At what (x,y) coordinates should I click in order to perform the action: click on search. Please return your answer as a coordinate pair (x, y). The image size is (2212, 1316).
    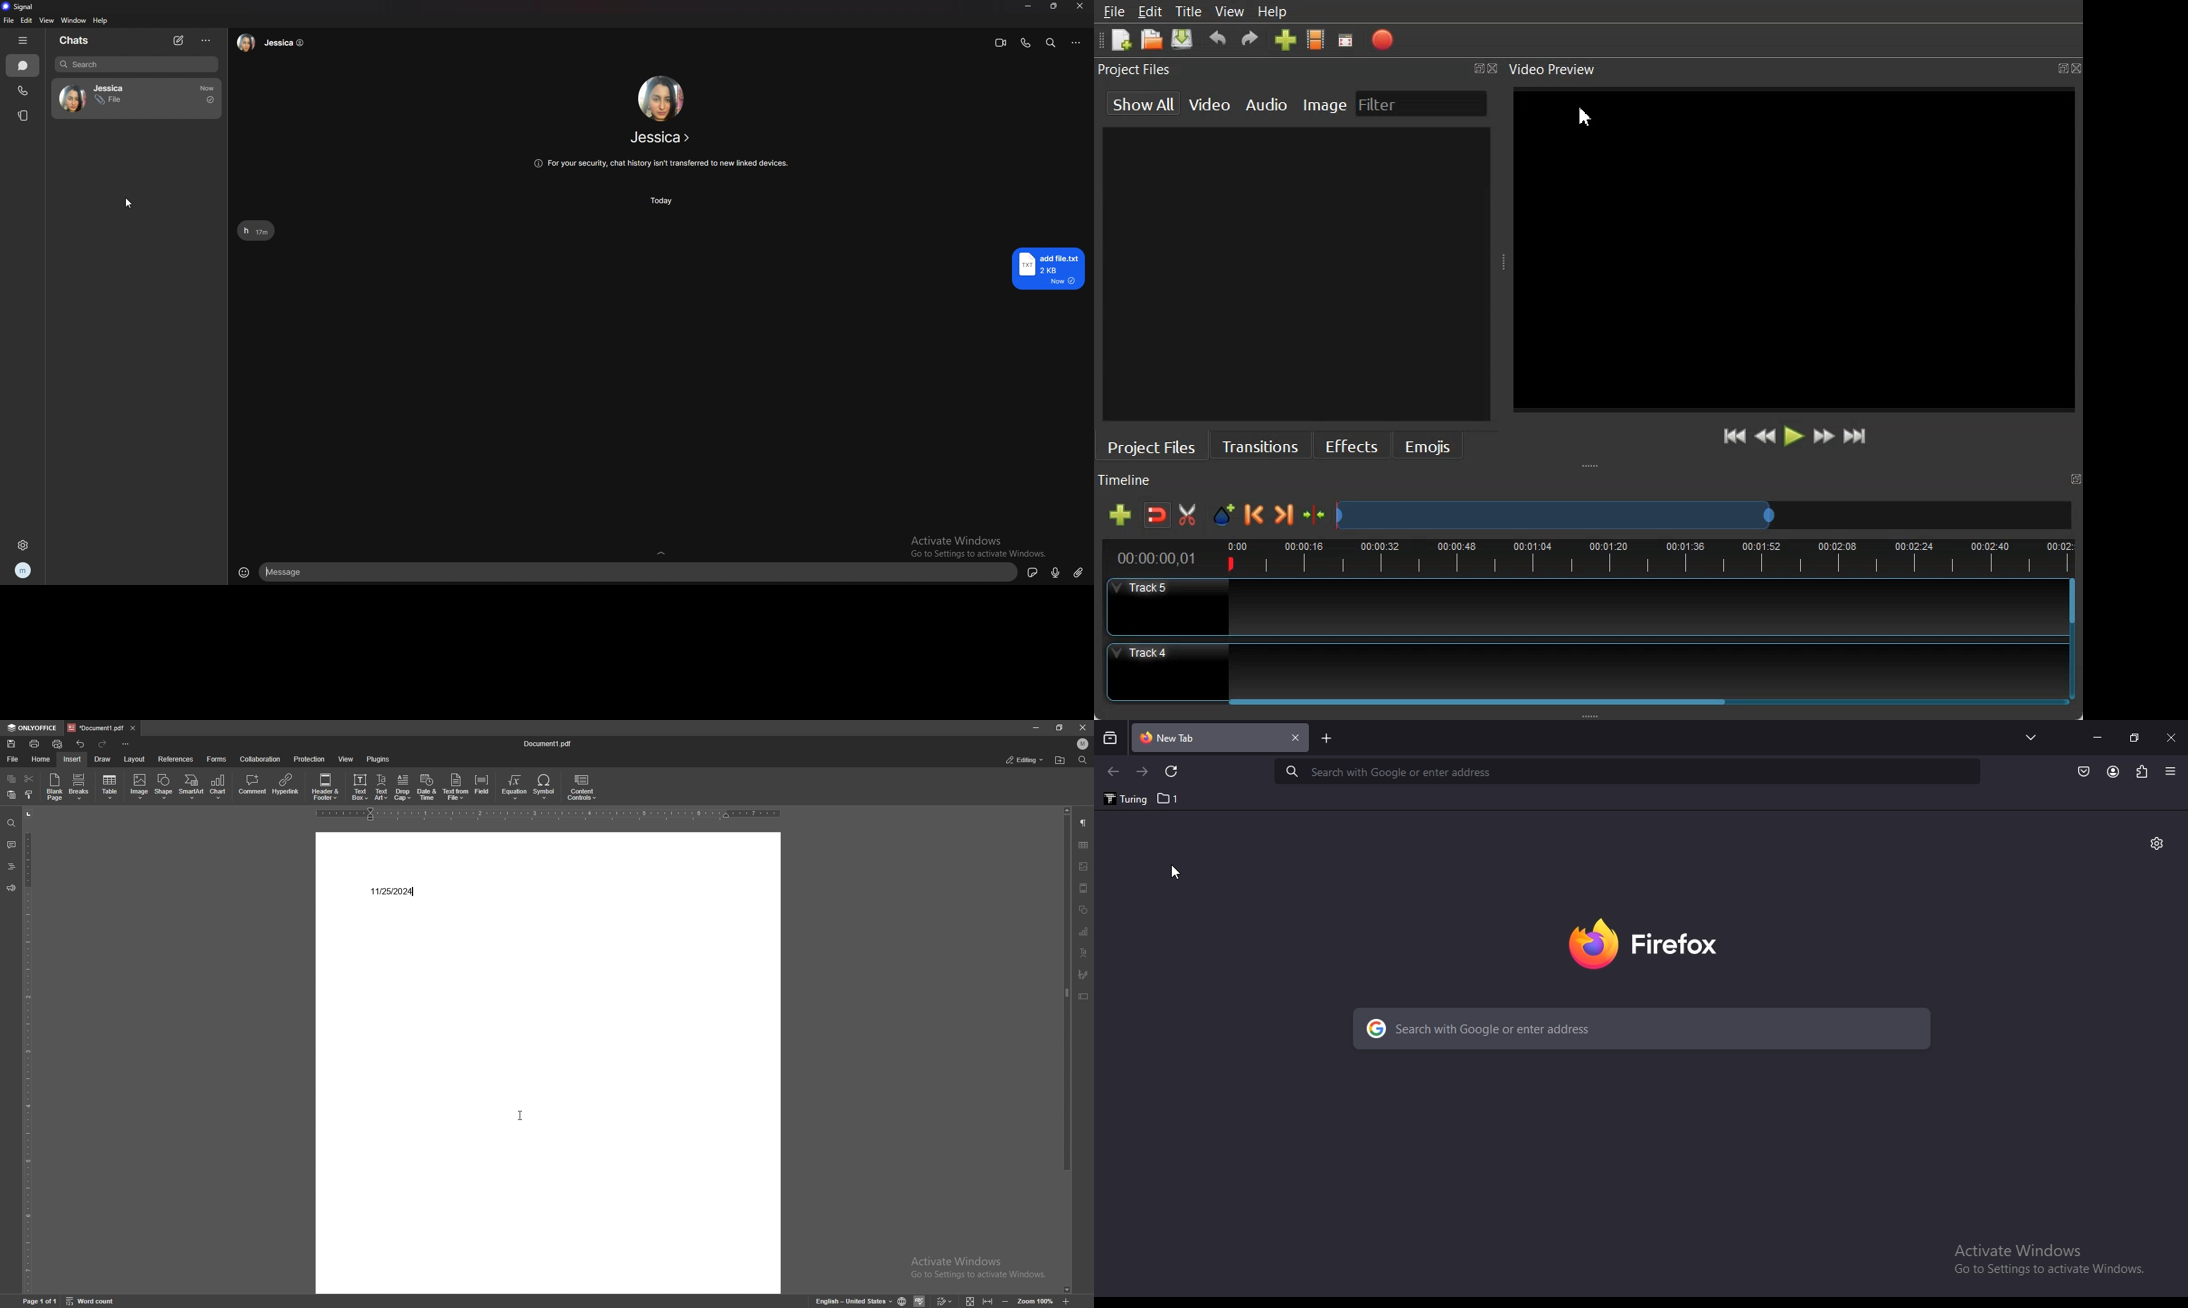
    Looking at the image, I should click on (1052, 42).